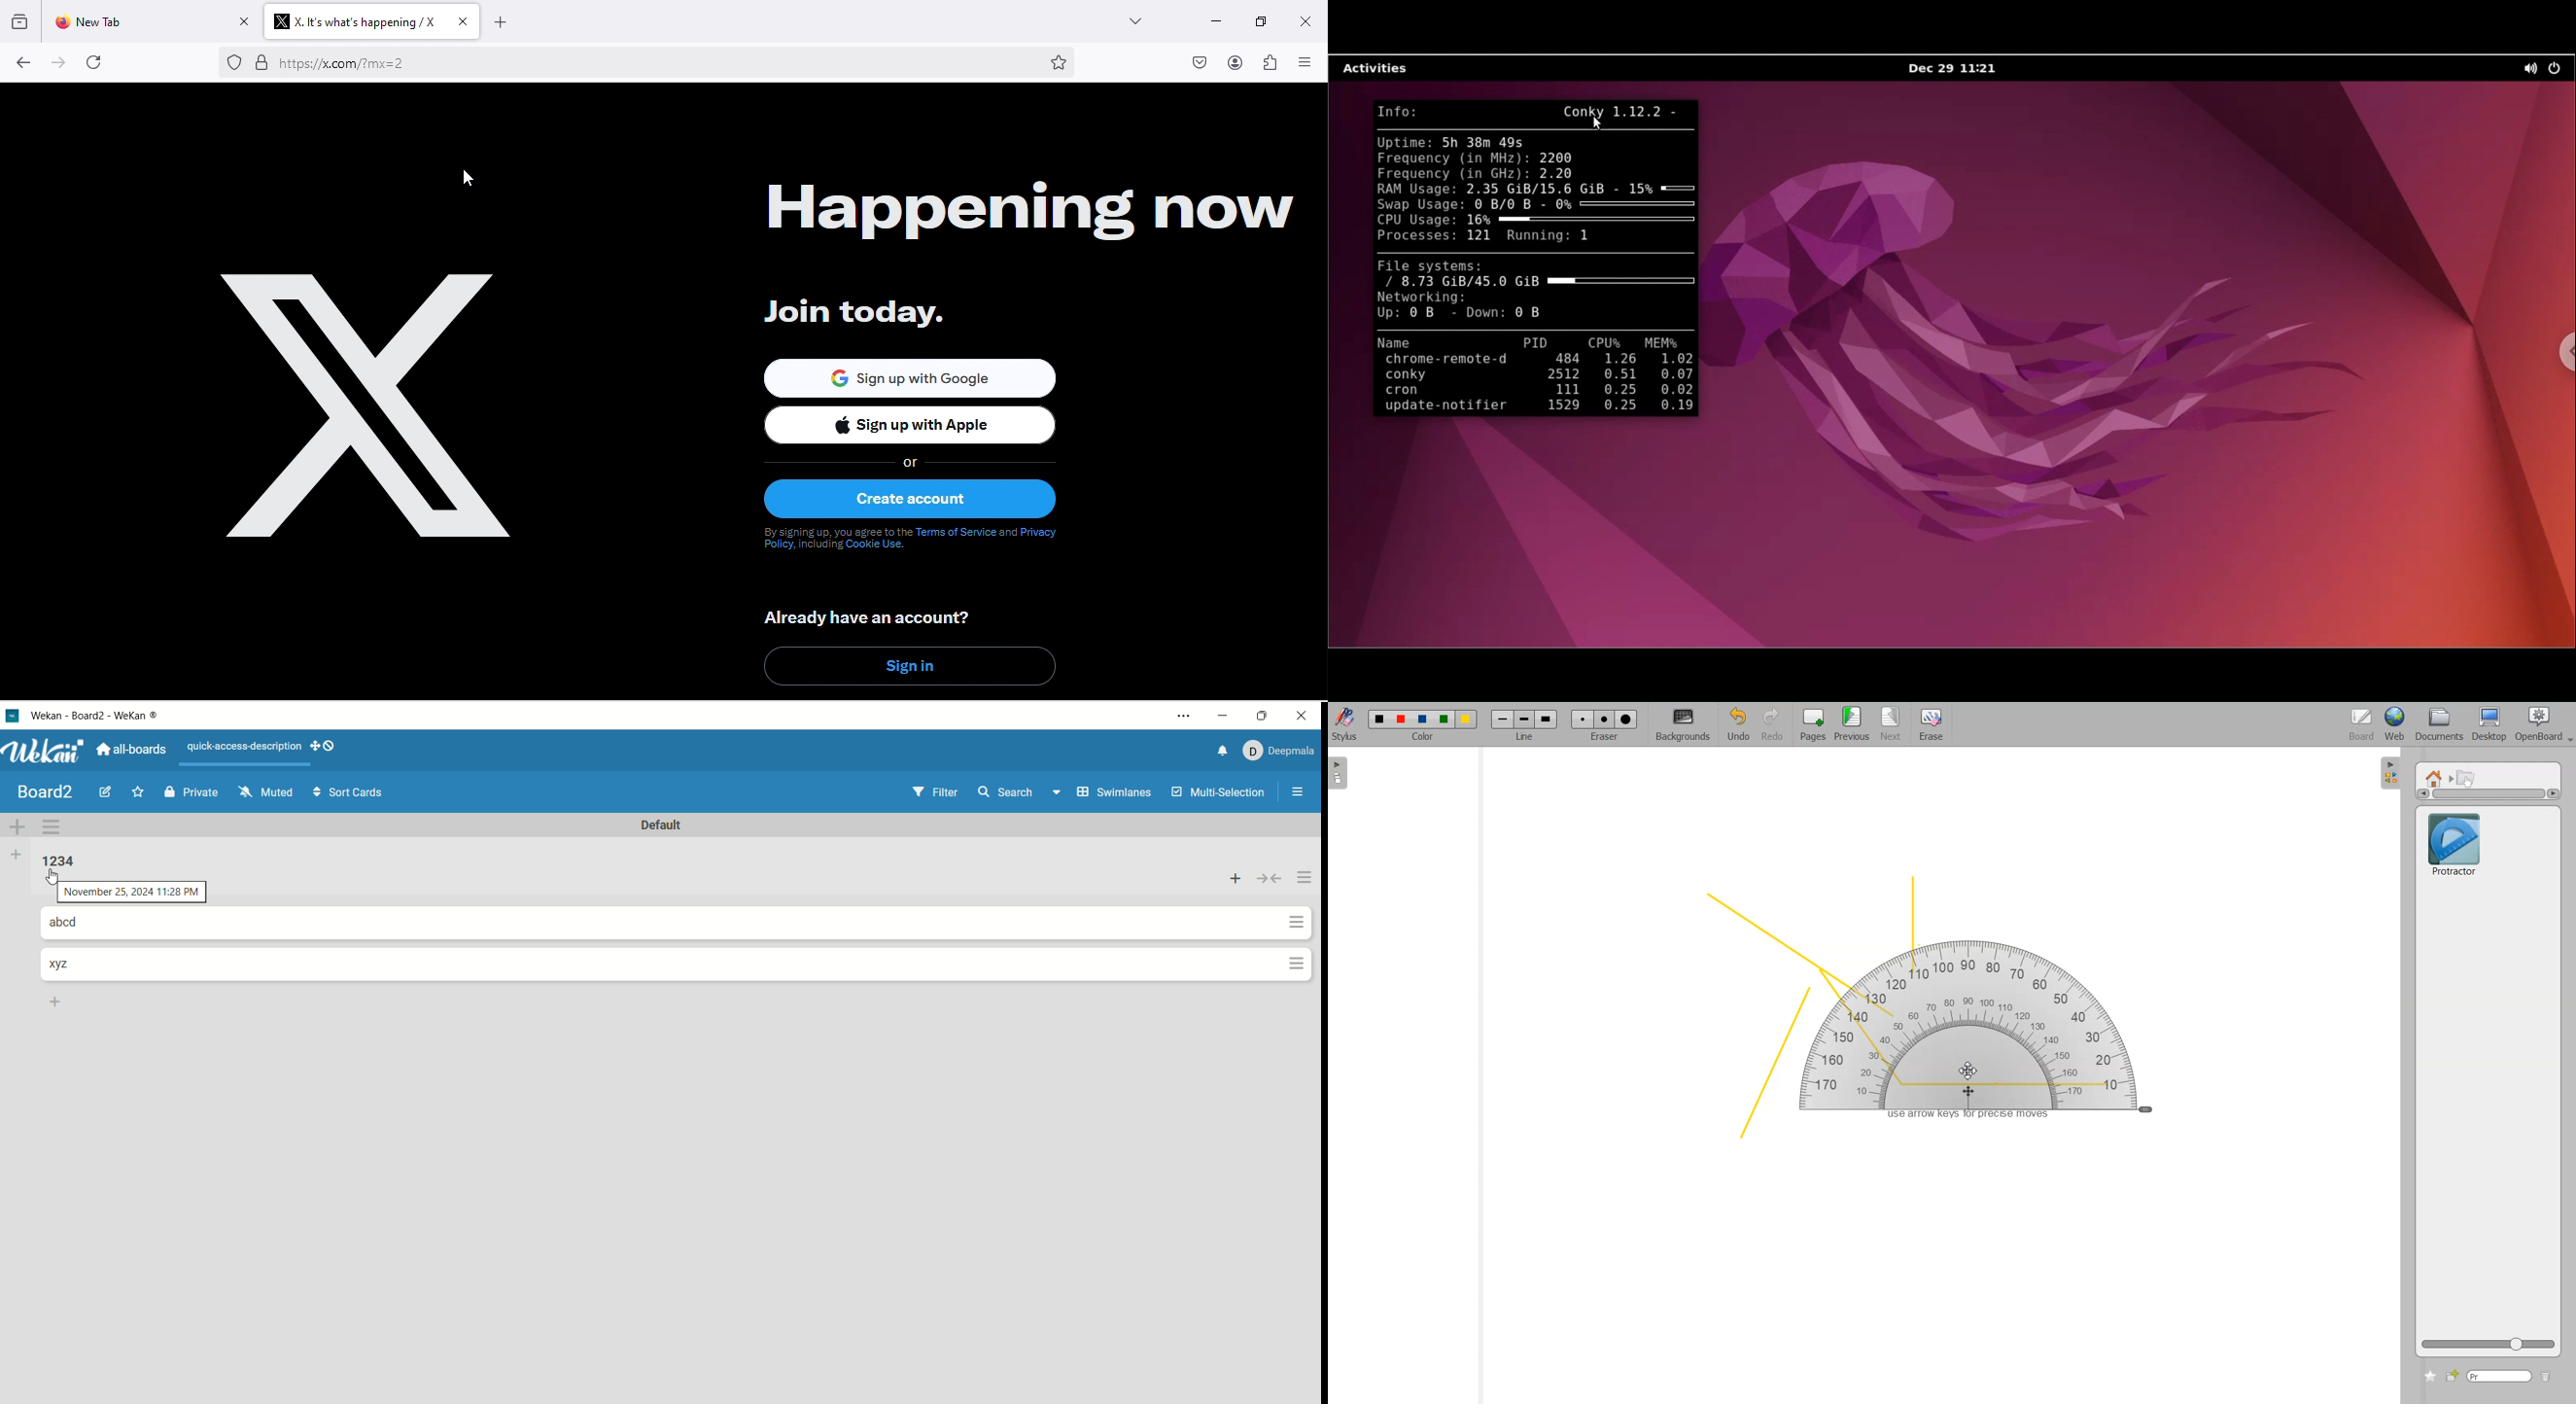  I want to click on line, so click(1527, 738).